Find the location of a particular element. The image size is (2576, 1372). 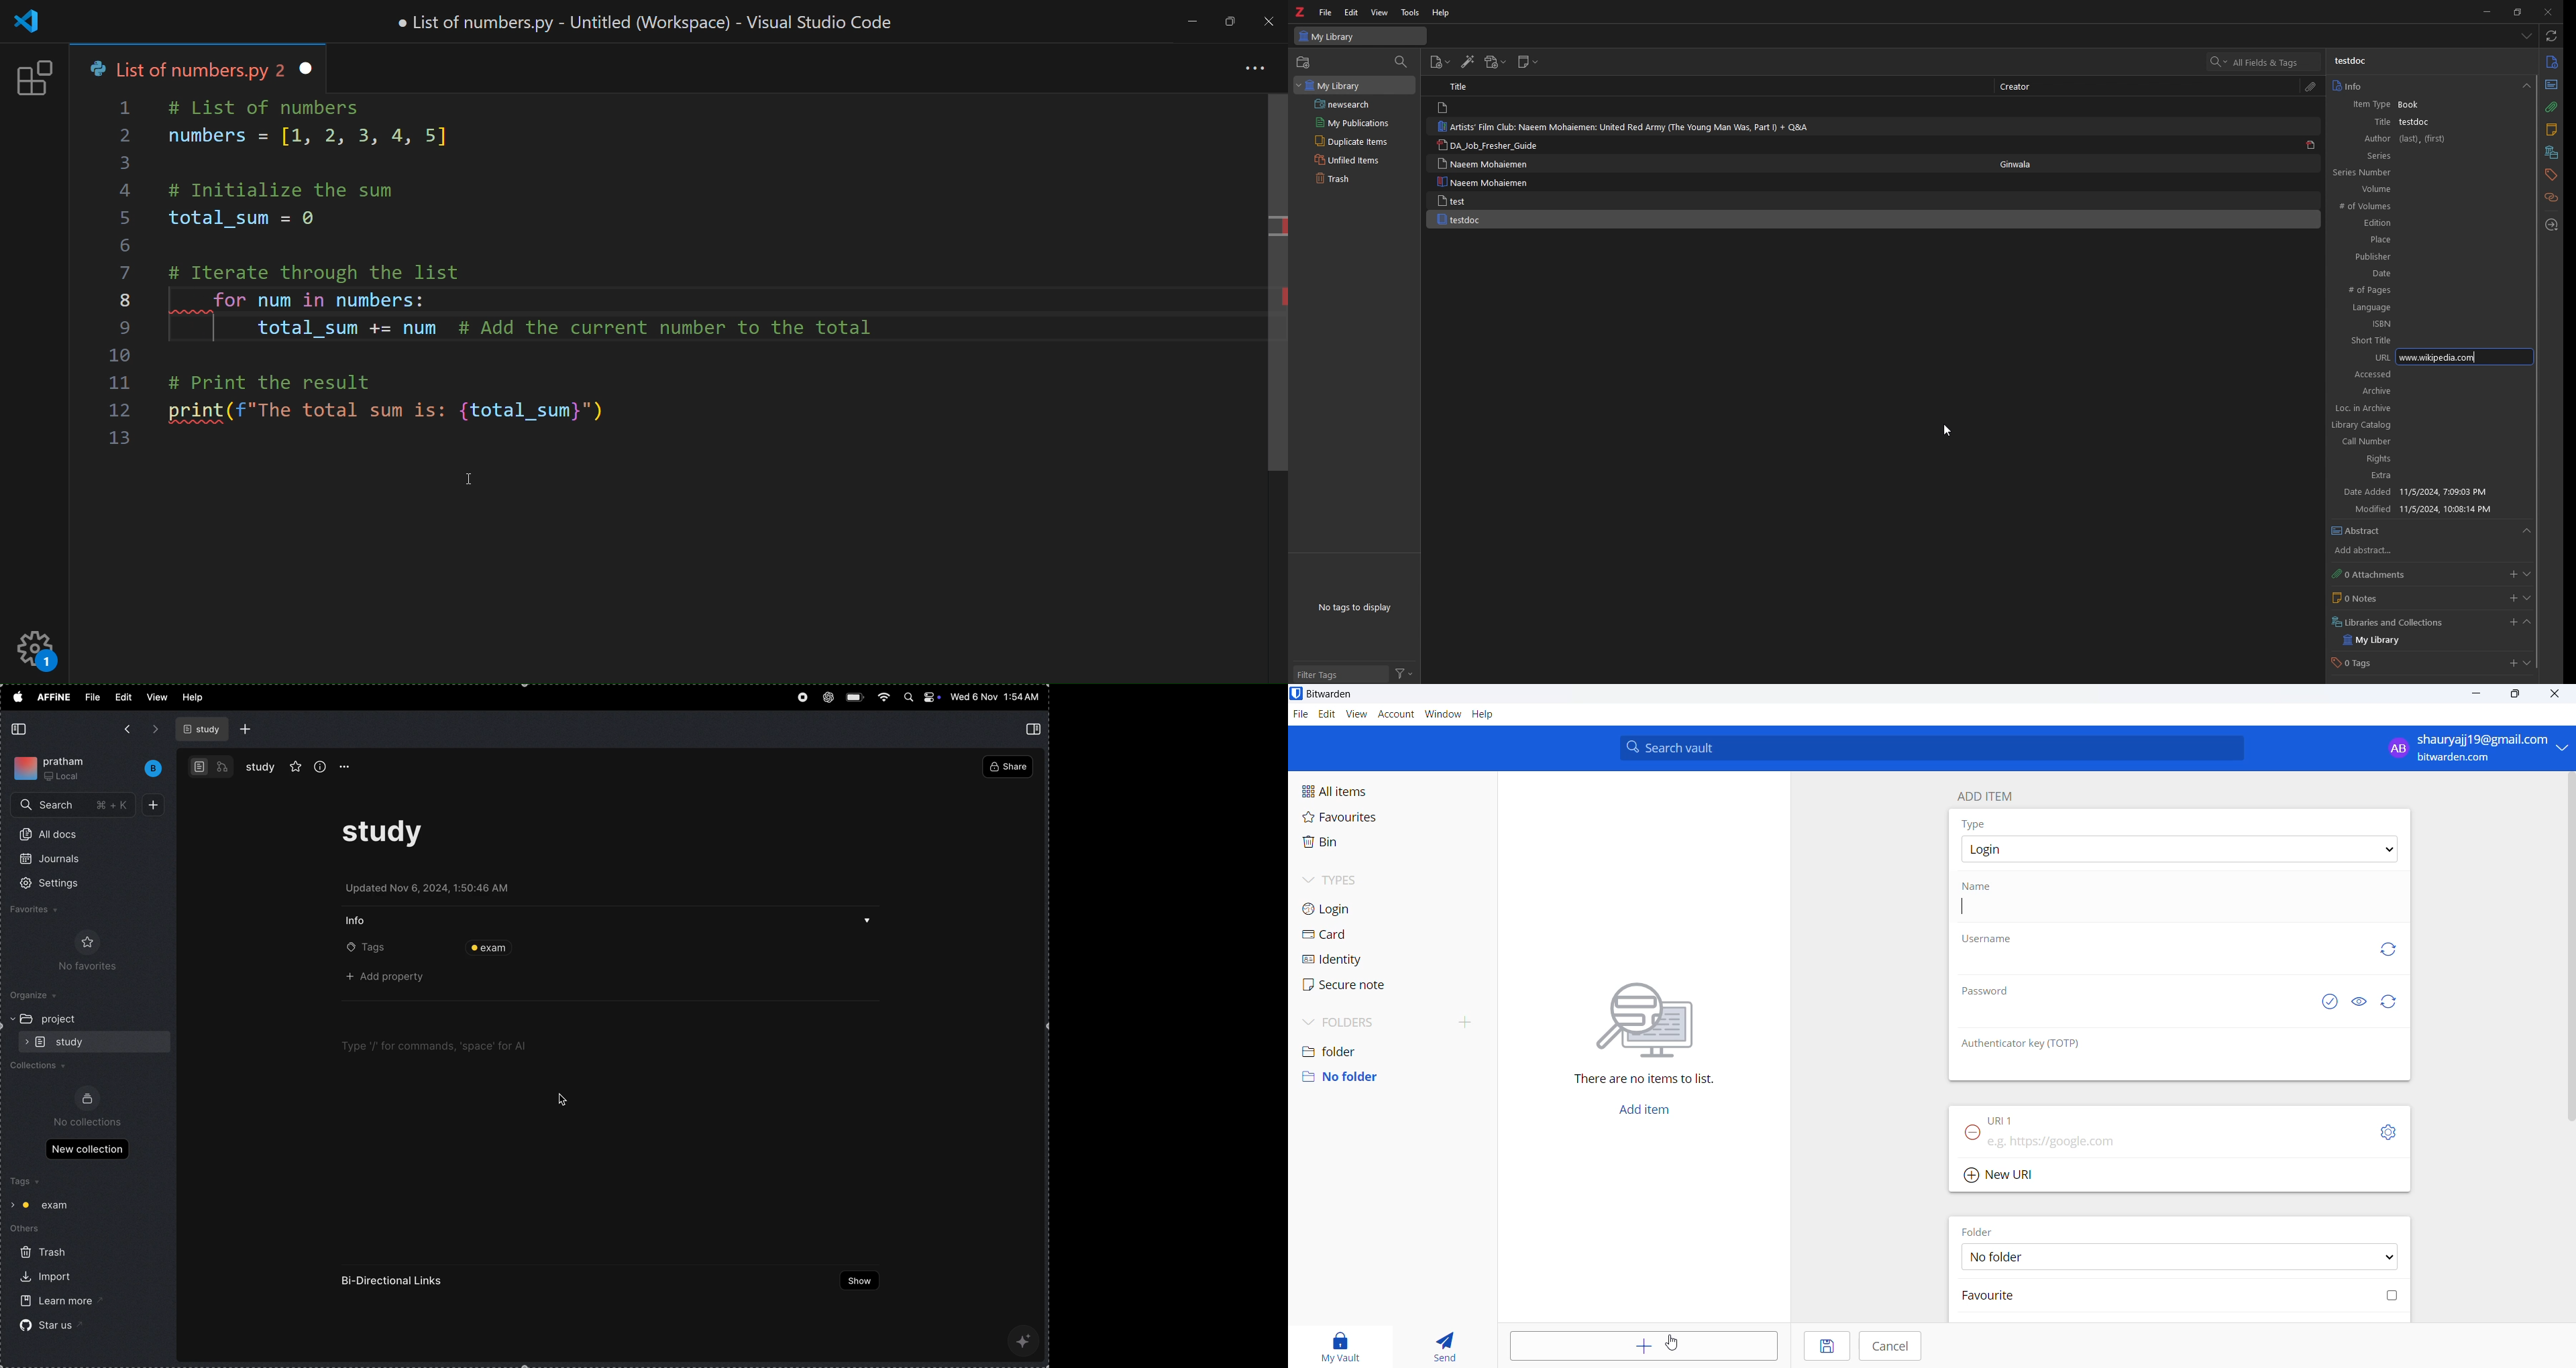

title is located at coordinates (647, 22).